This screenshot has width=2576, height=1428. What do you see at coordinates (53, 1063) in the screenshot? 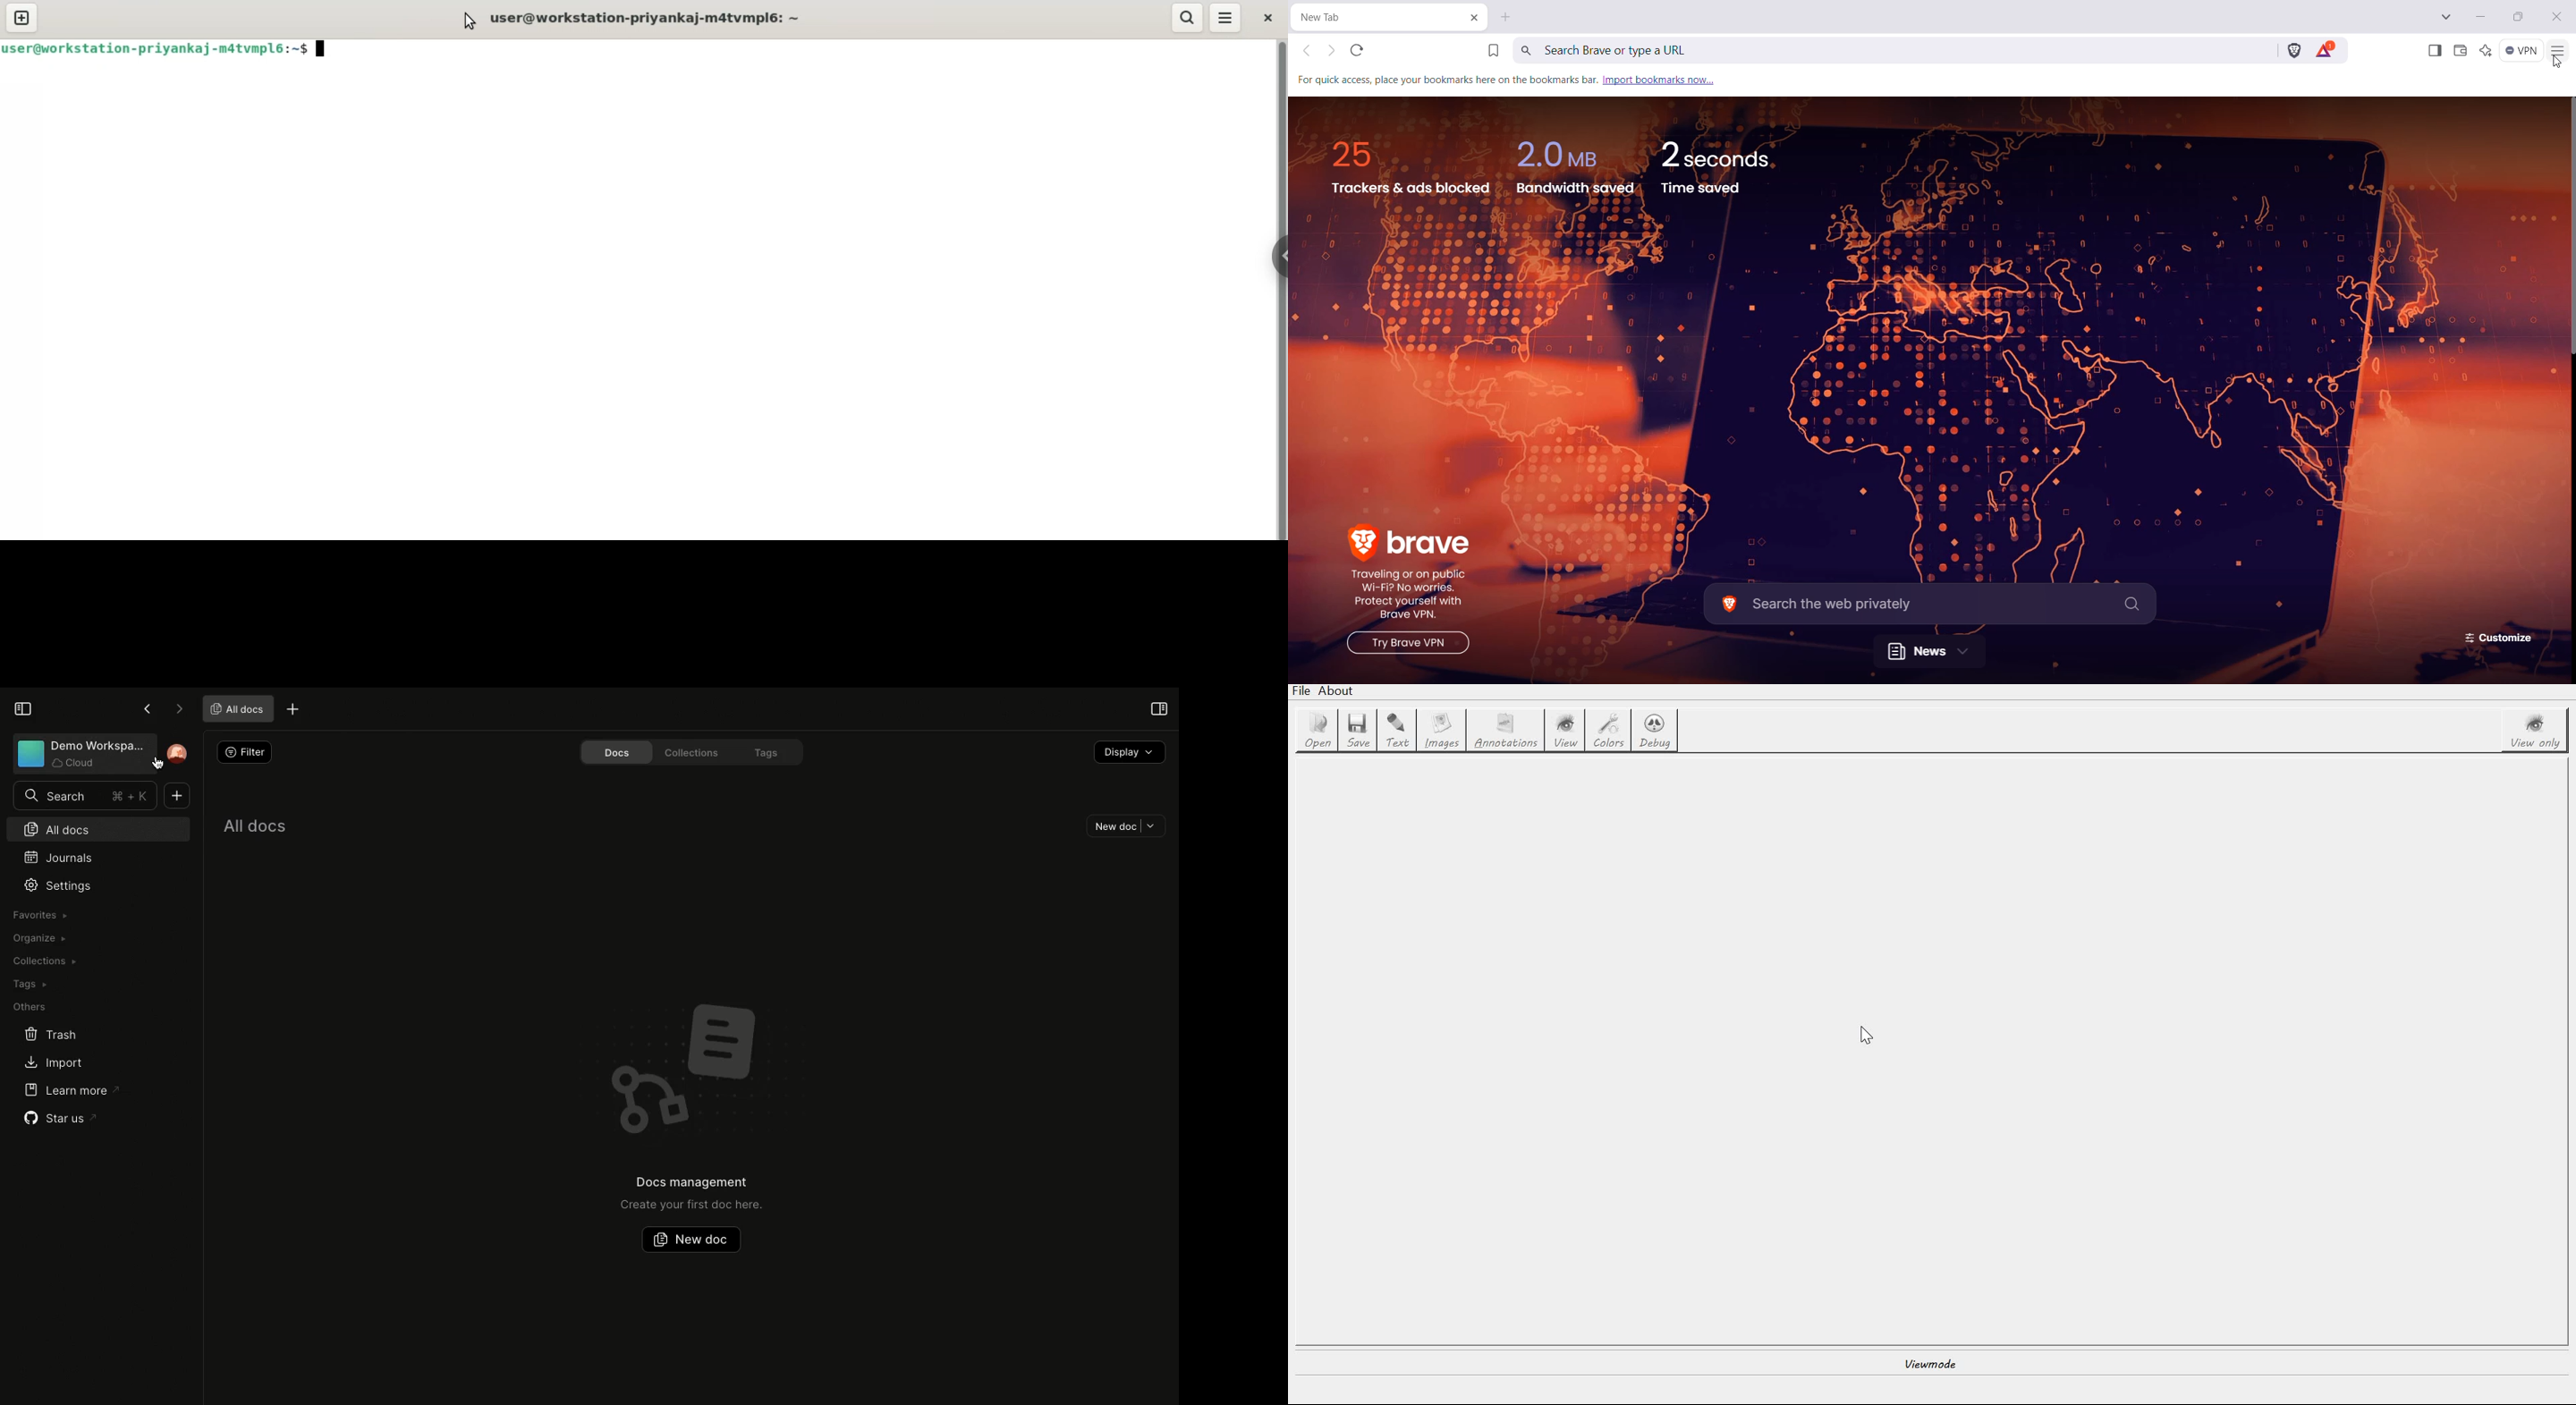
I see `Import` at bounding box center [53, 1063].